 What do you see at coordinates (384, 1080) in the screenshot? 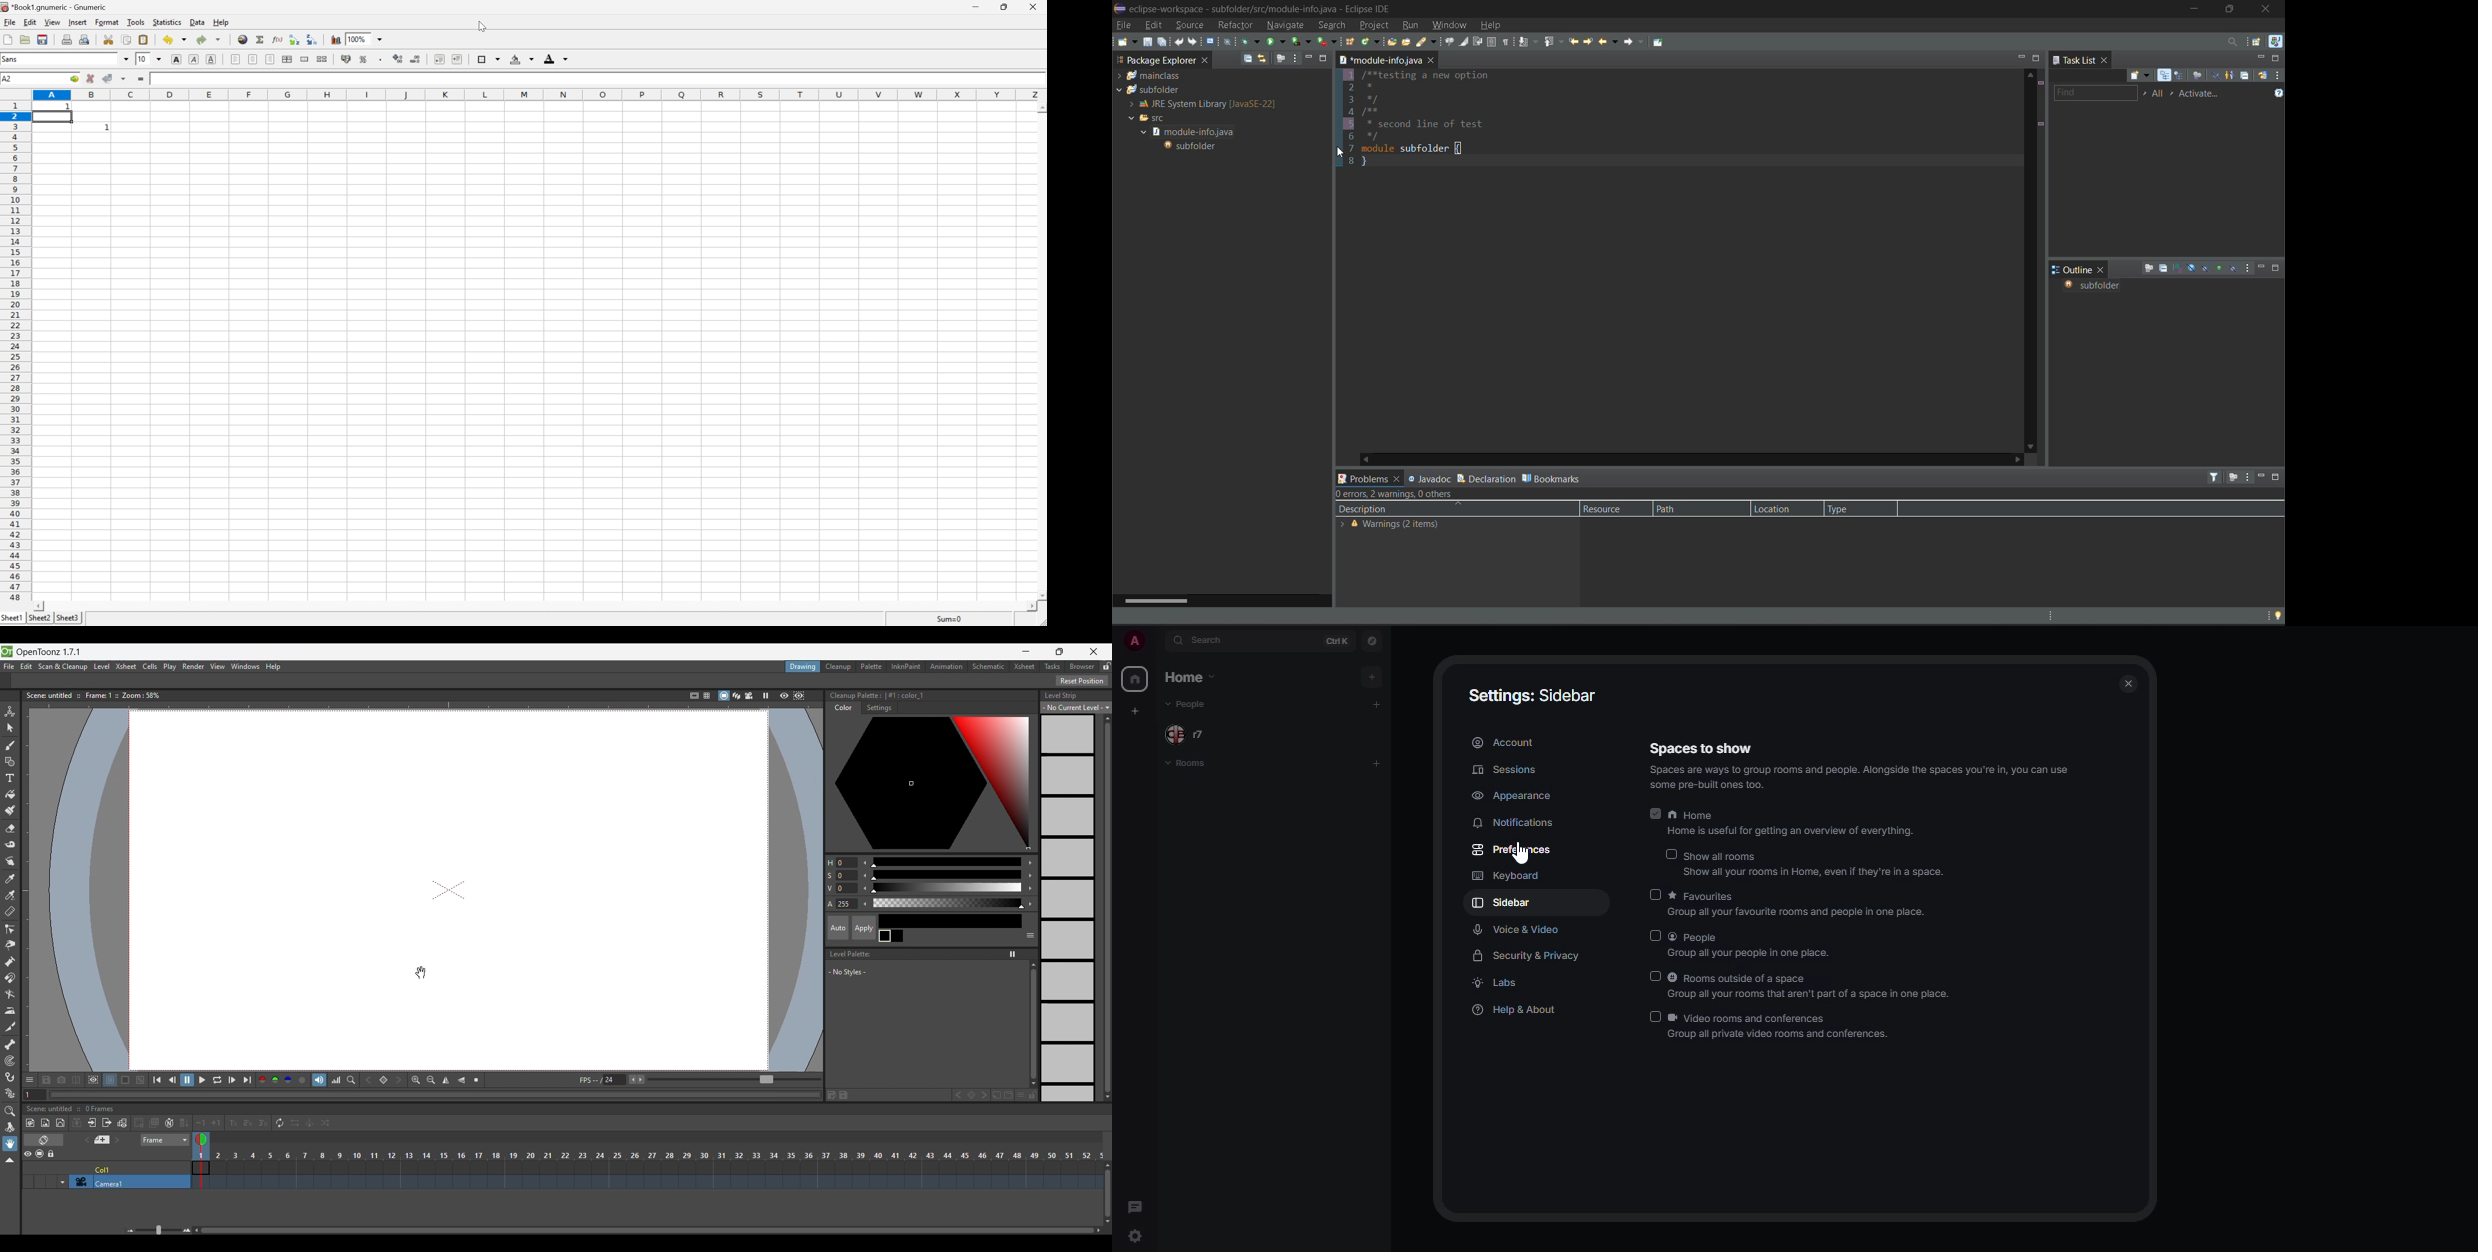
I see `Set key` at bounding box center [384, 1080].